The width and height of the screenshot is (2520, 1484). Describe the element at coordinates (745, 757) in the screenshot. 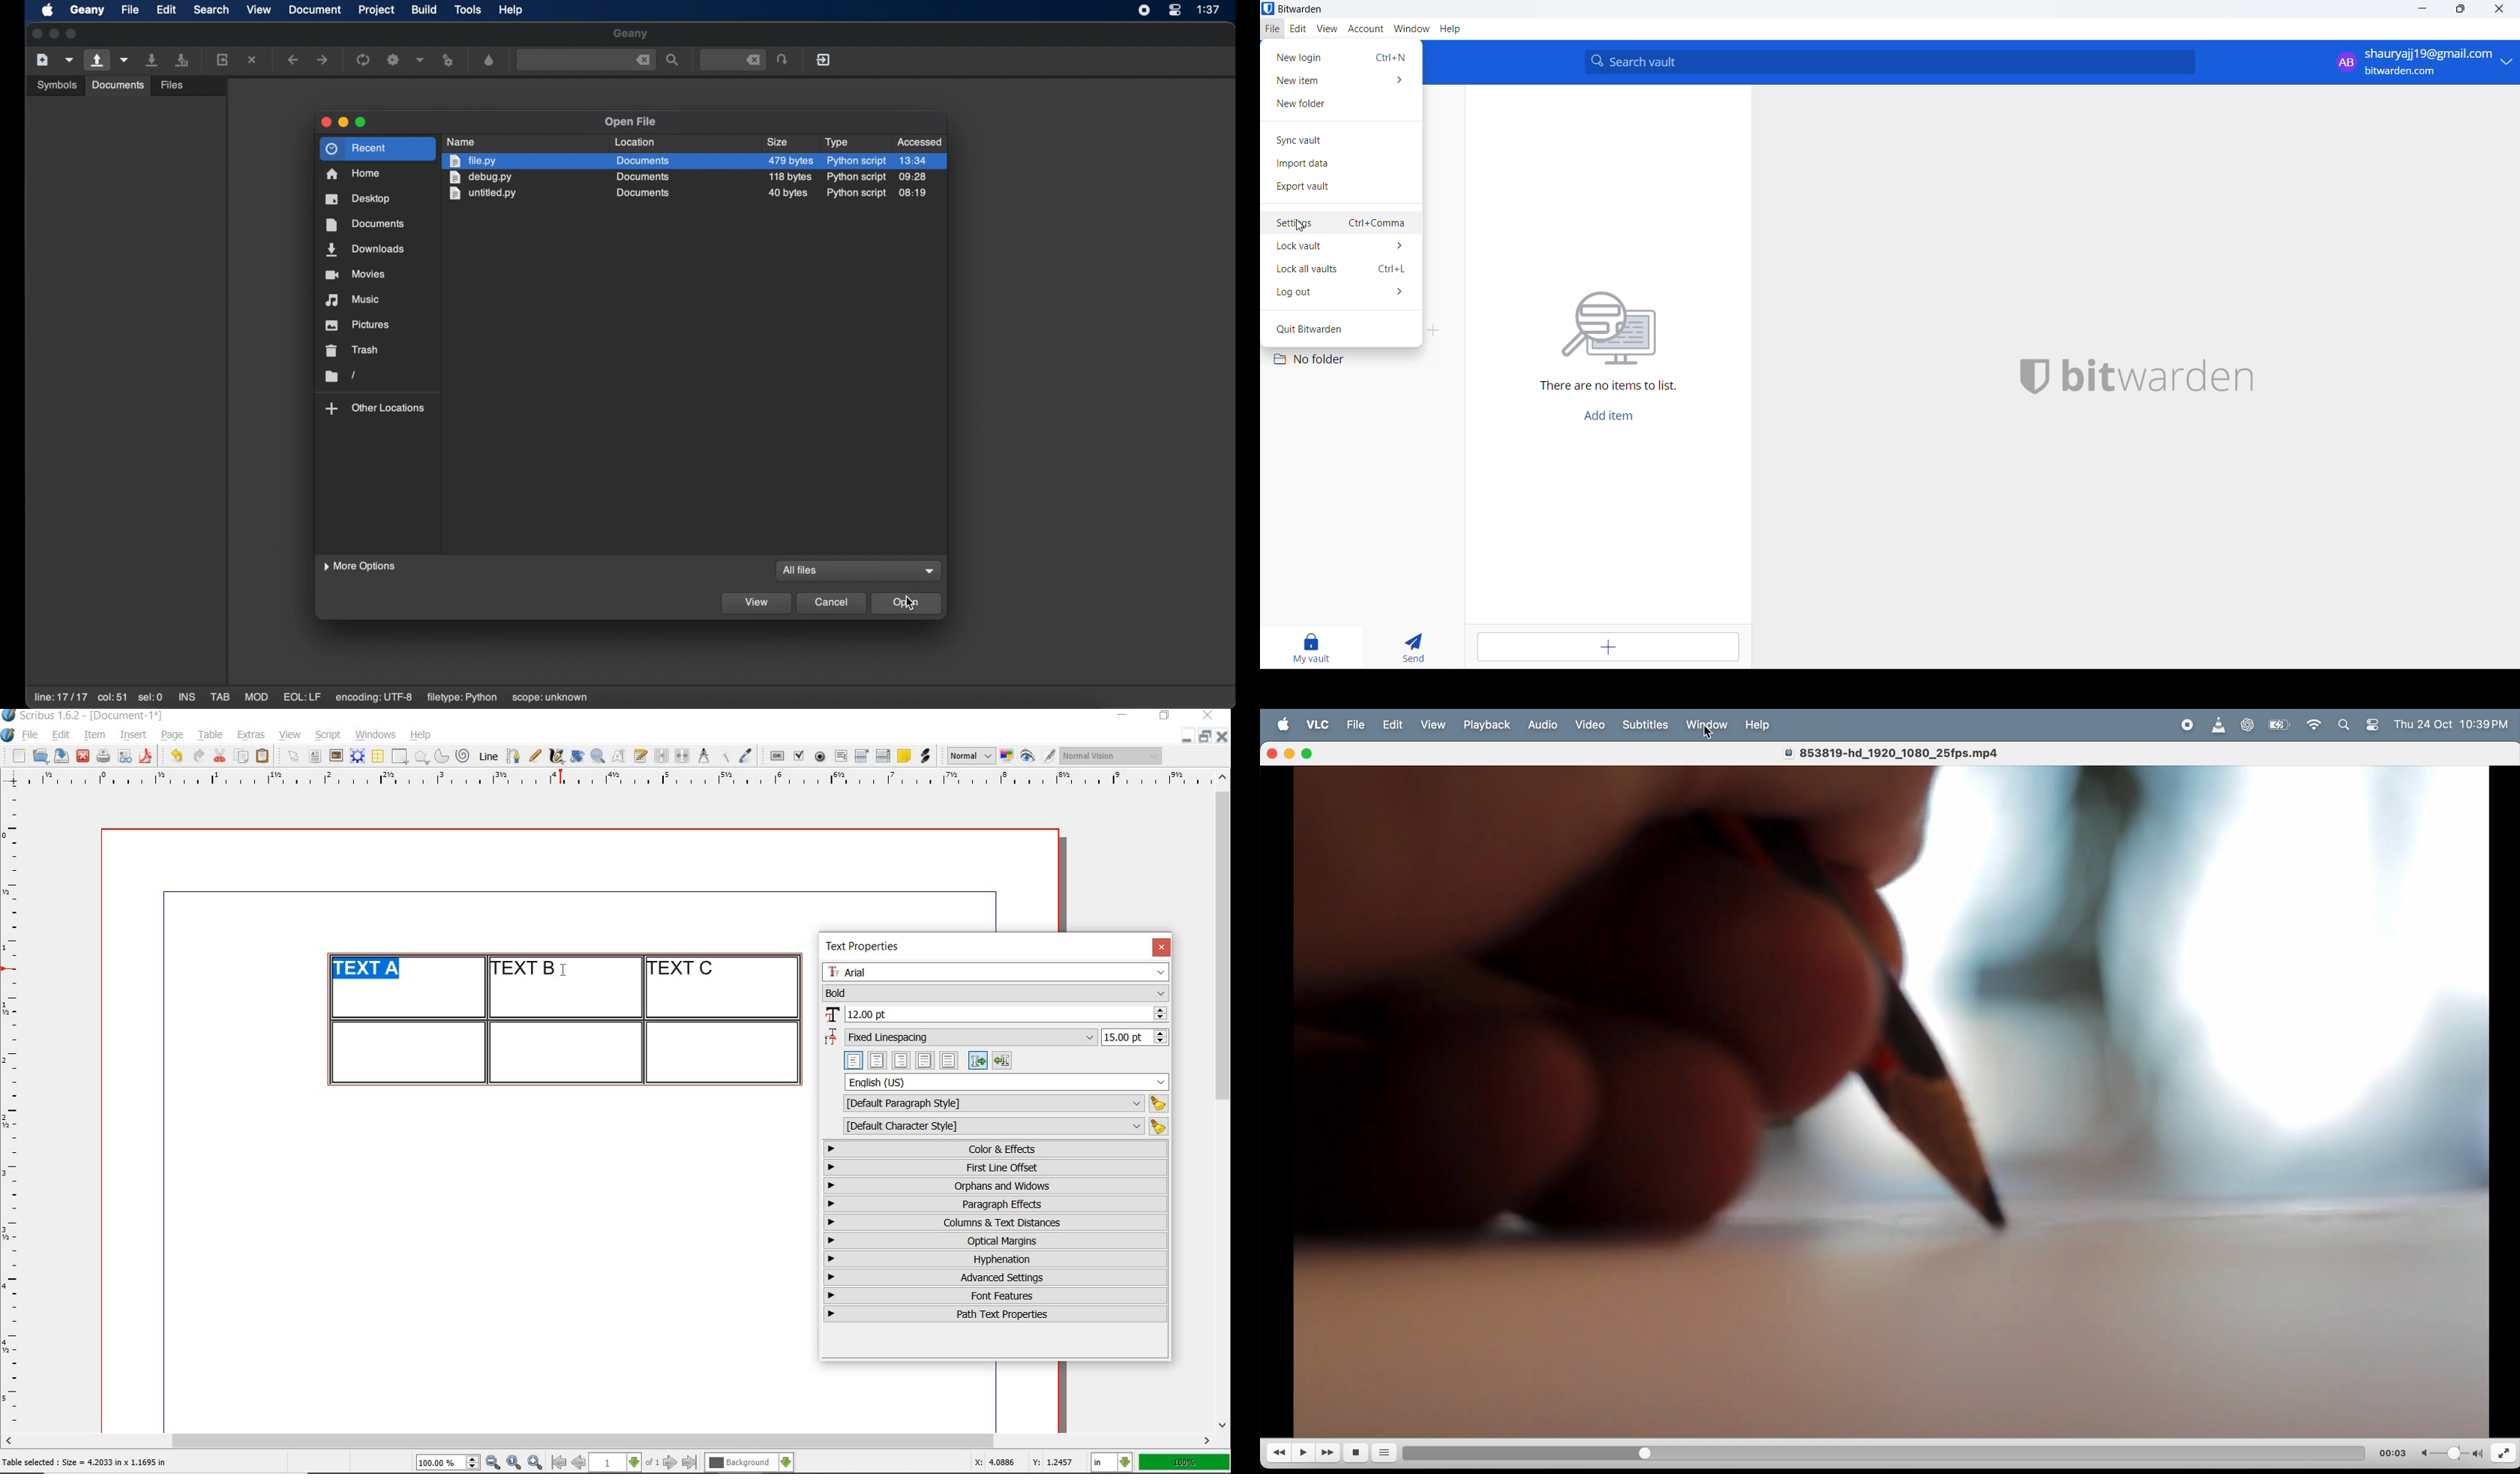

I see `eye dropper` at that location.